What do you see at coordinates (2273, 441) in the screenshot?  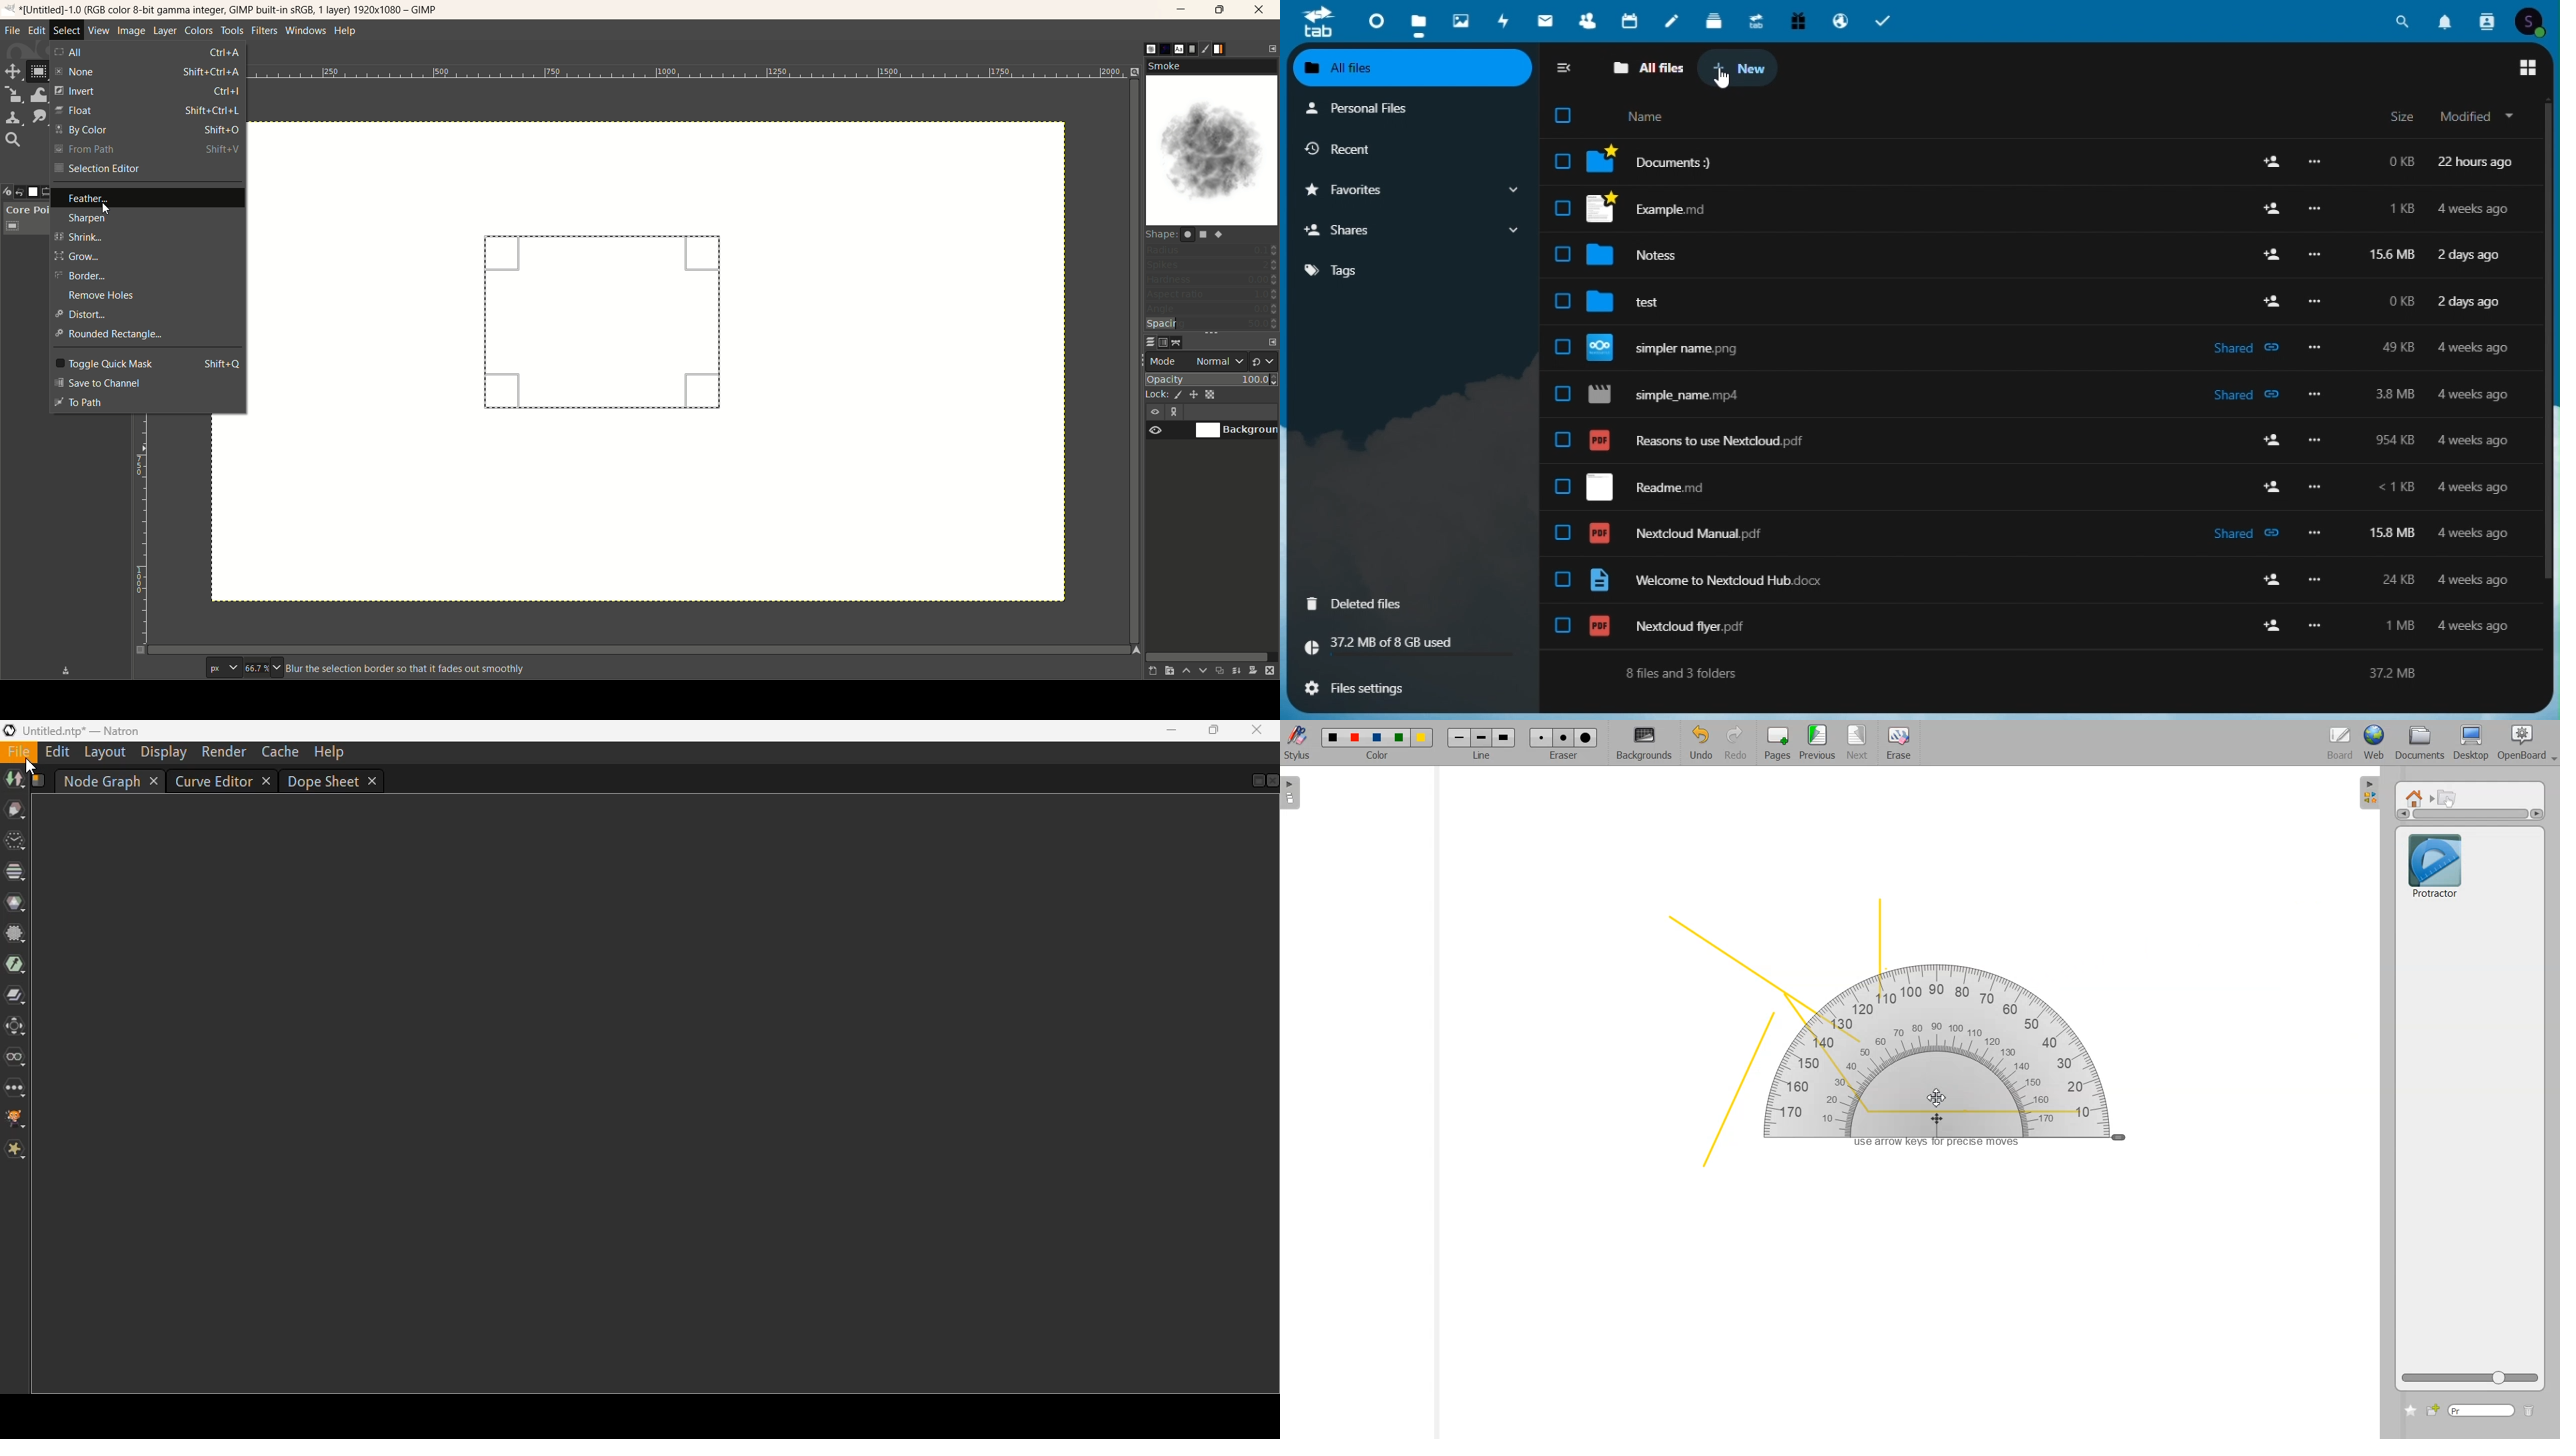 I see `add user` at bounding box center [2273, 441].